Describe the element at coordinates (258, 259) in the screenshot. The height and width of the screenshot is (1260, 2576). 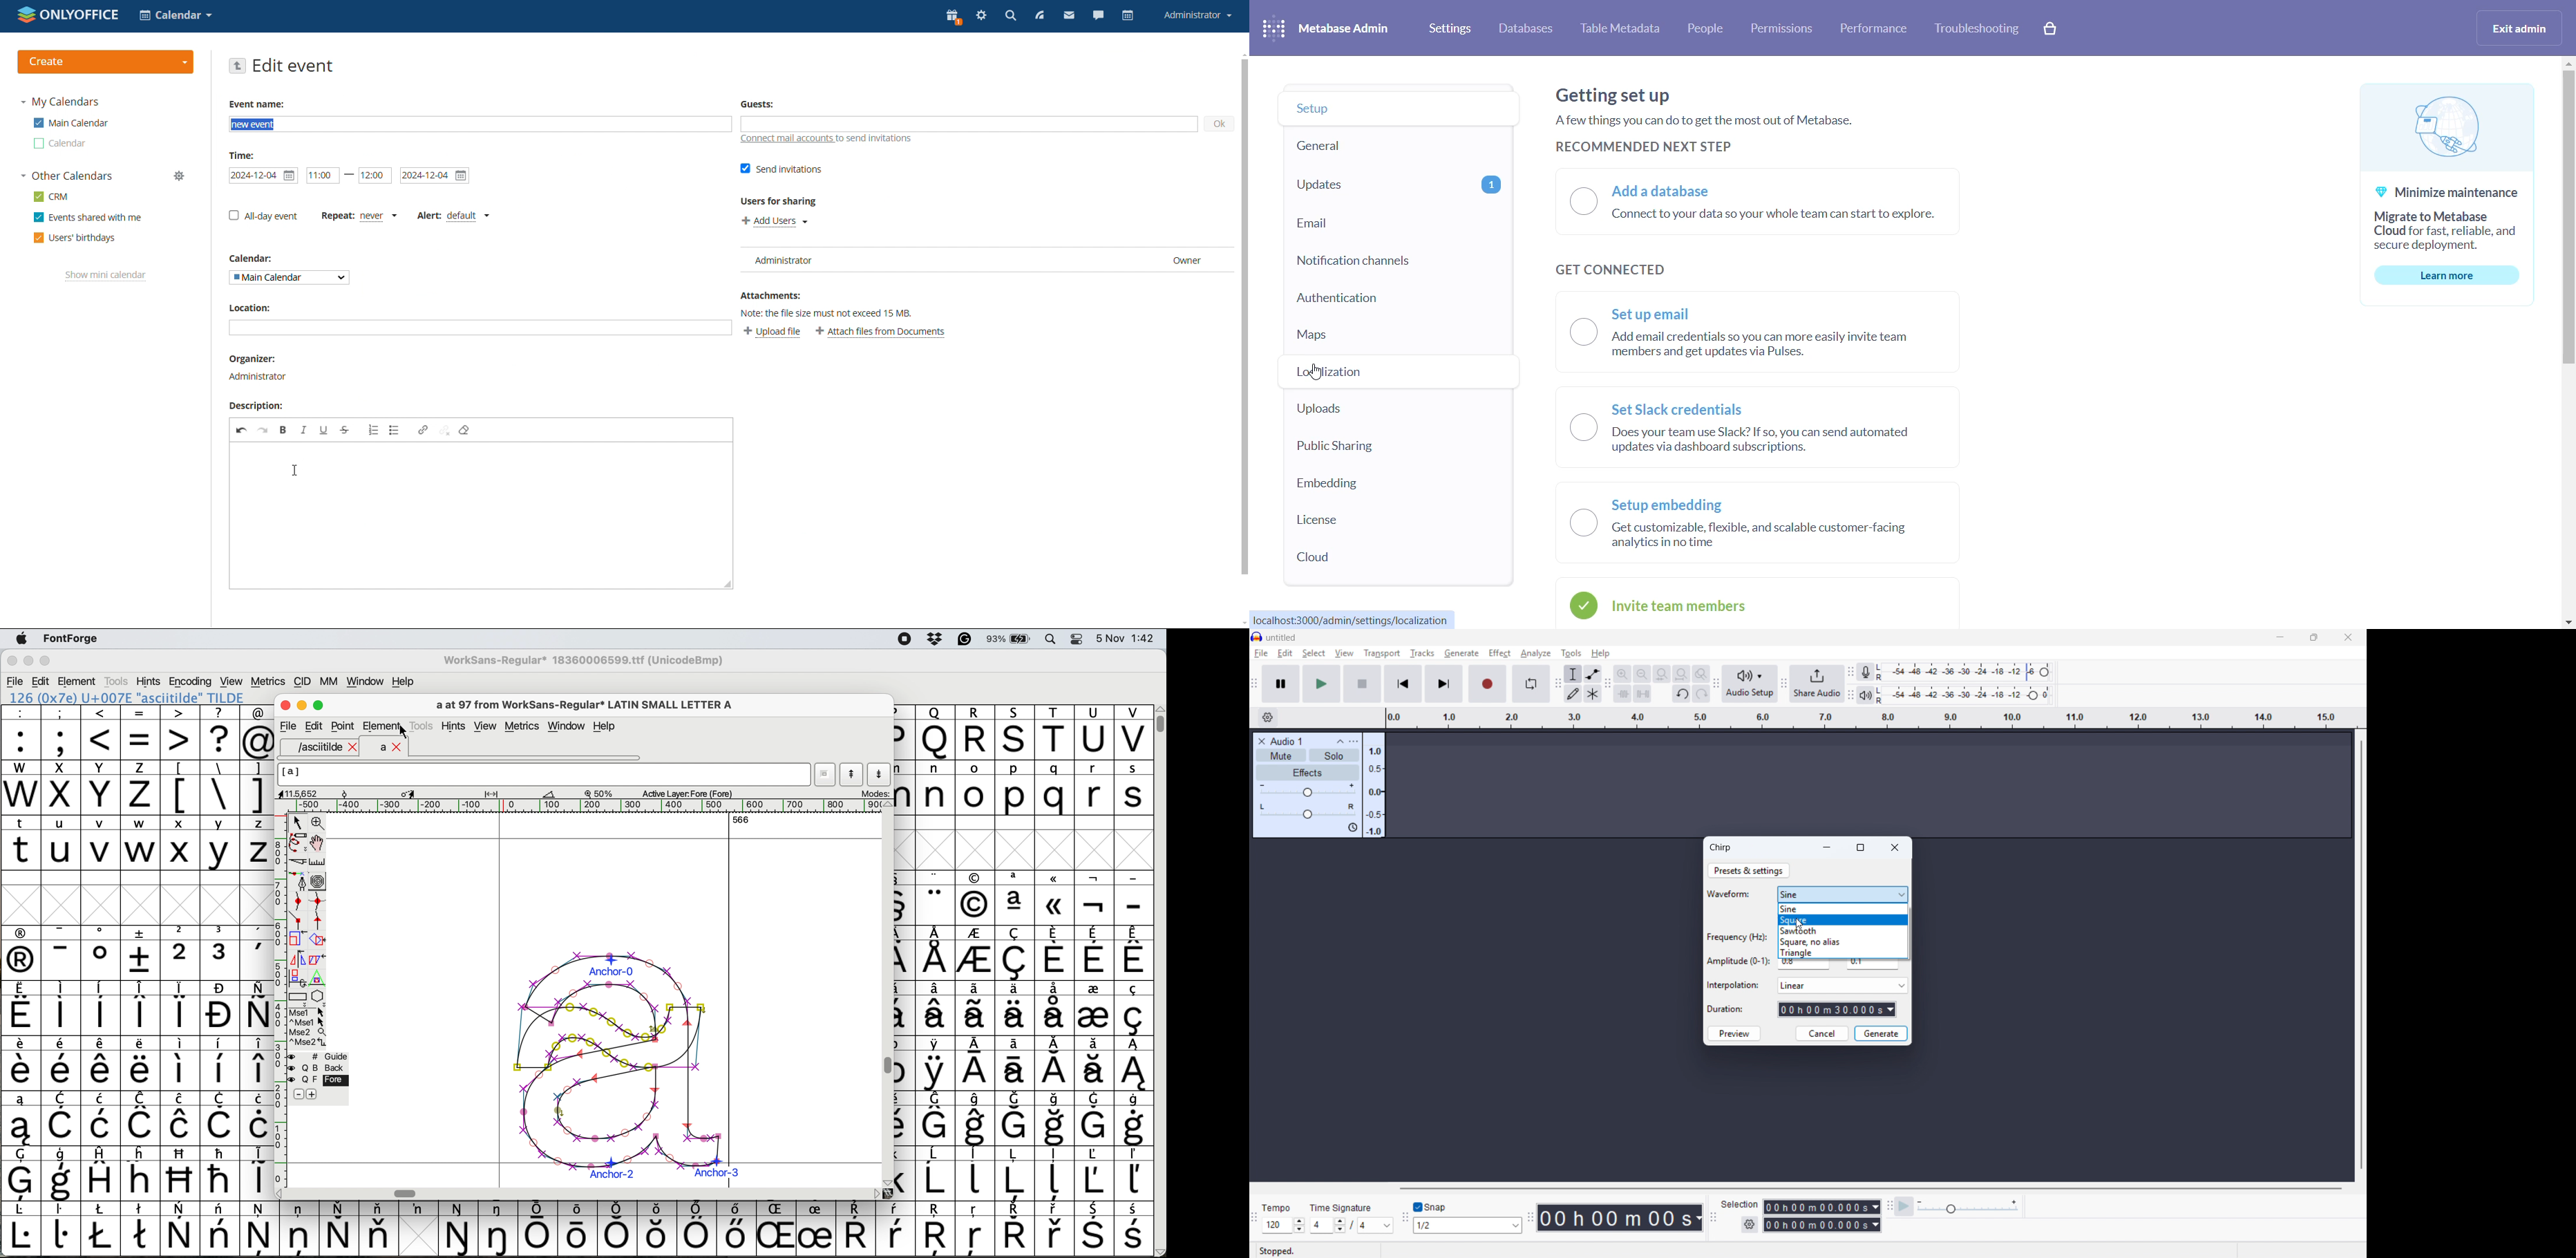
I see `Calendar:` at that location.